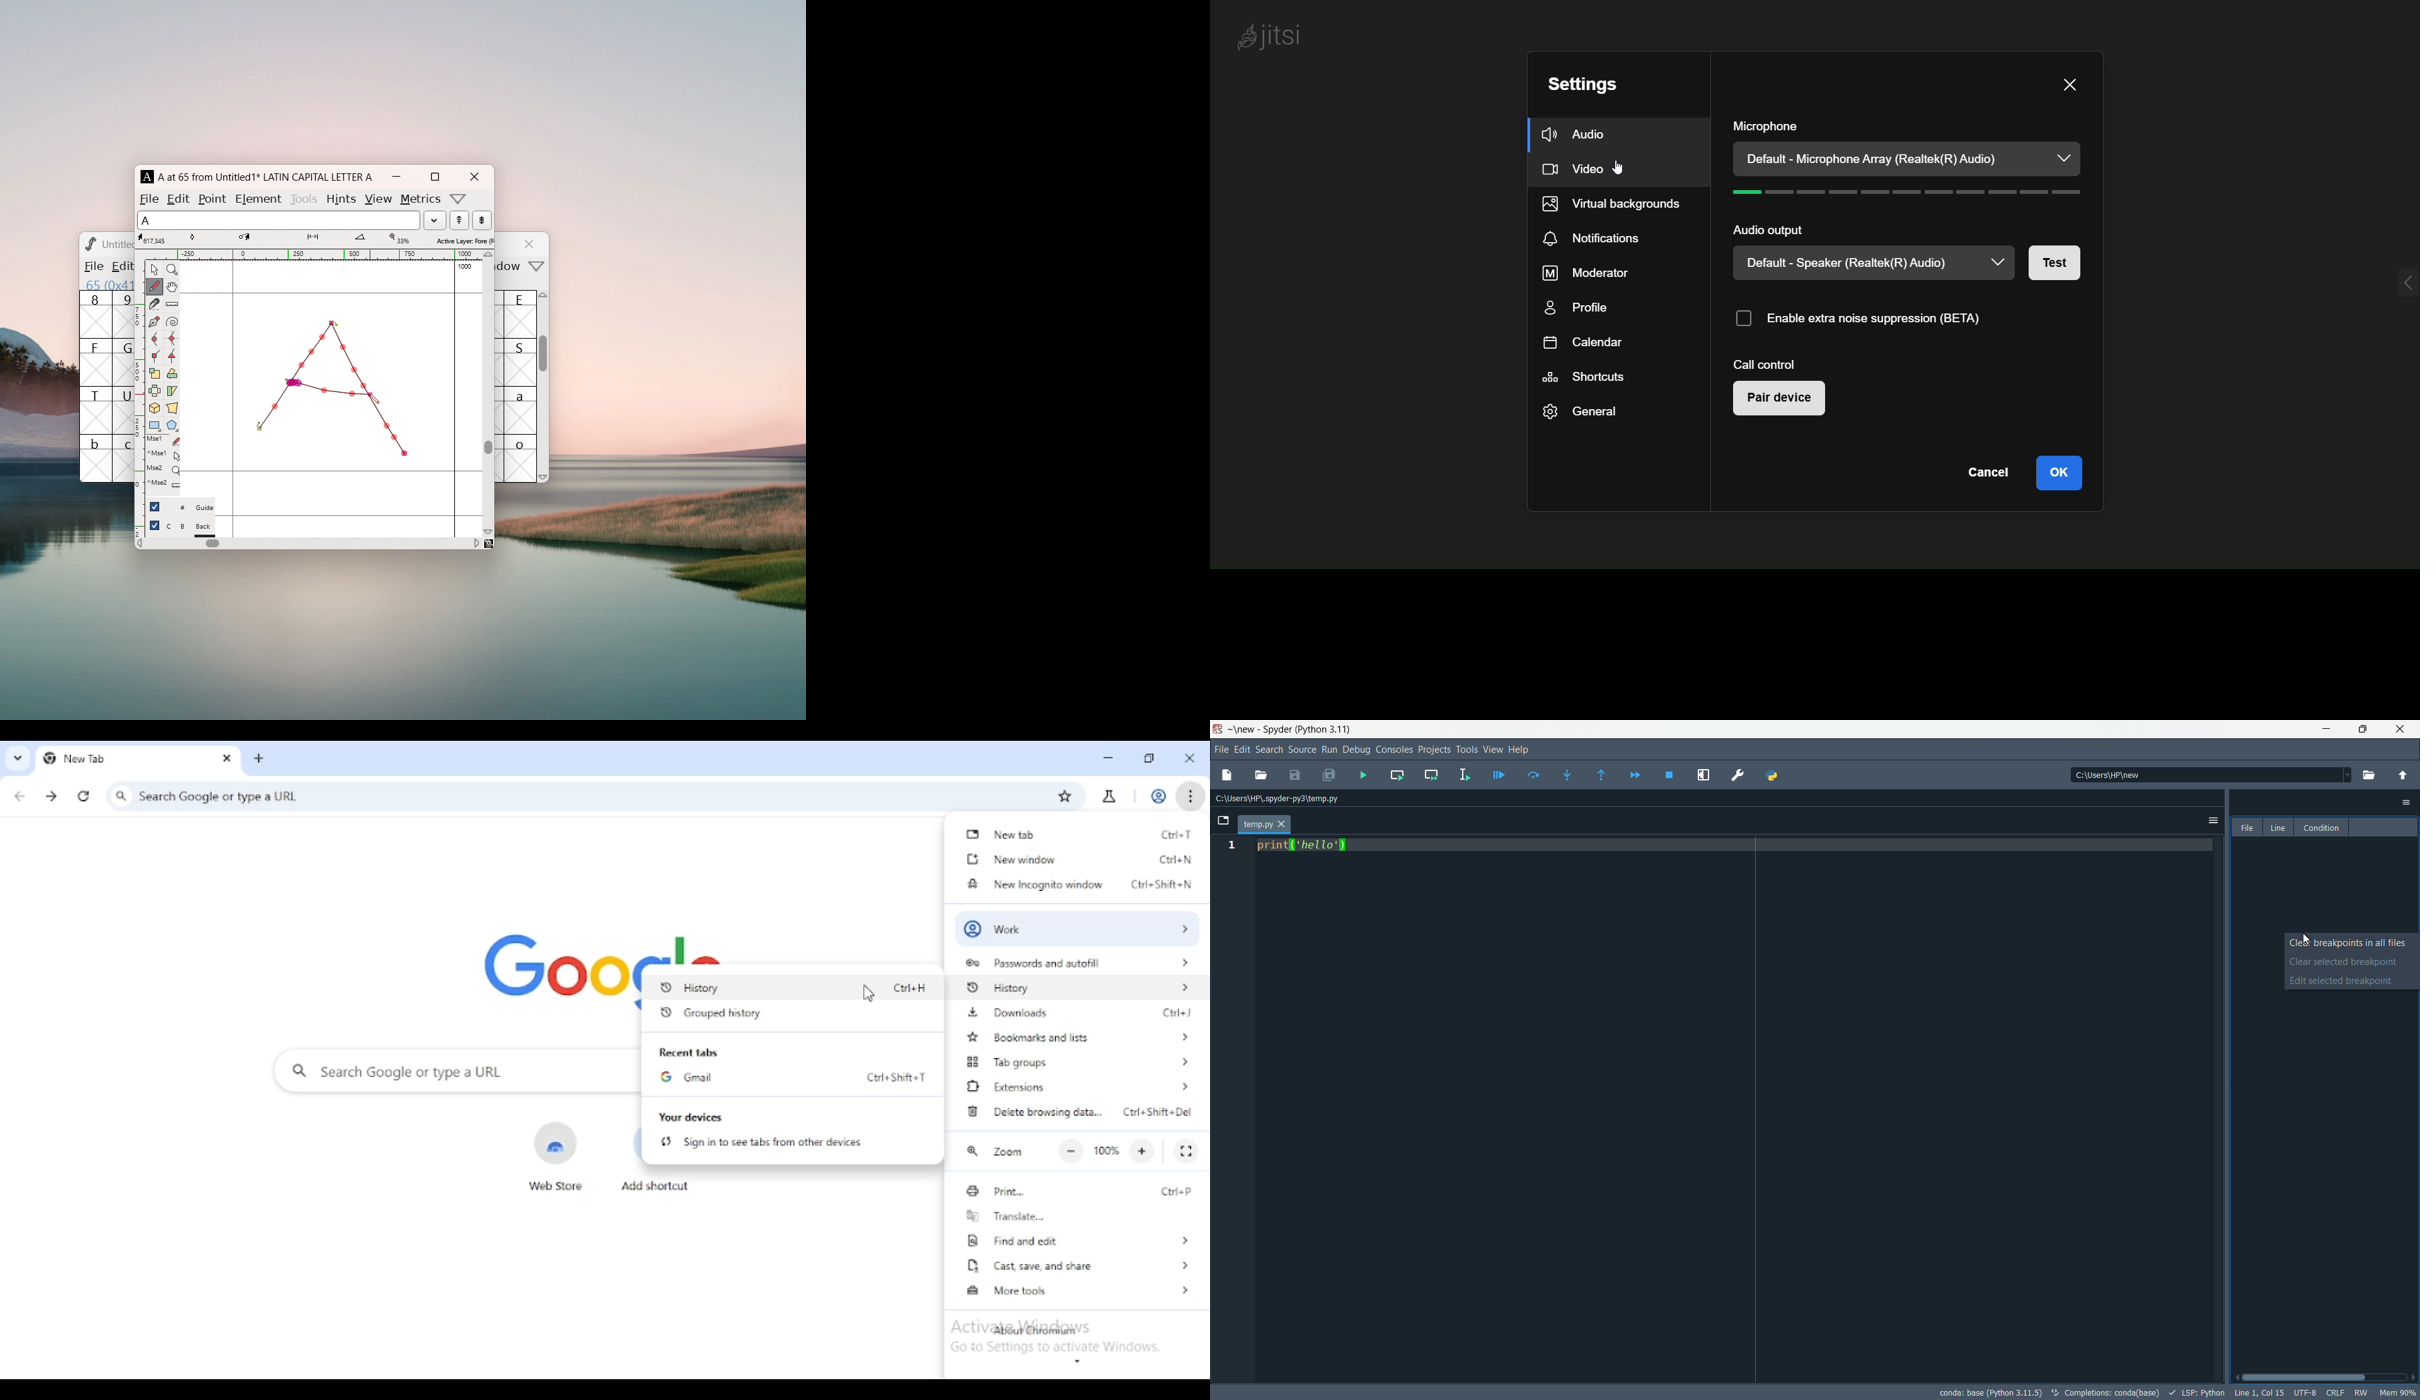 The image size is (2436, 1400). I want to click on scroll down, so click(489, 531).